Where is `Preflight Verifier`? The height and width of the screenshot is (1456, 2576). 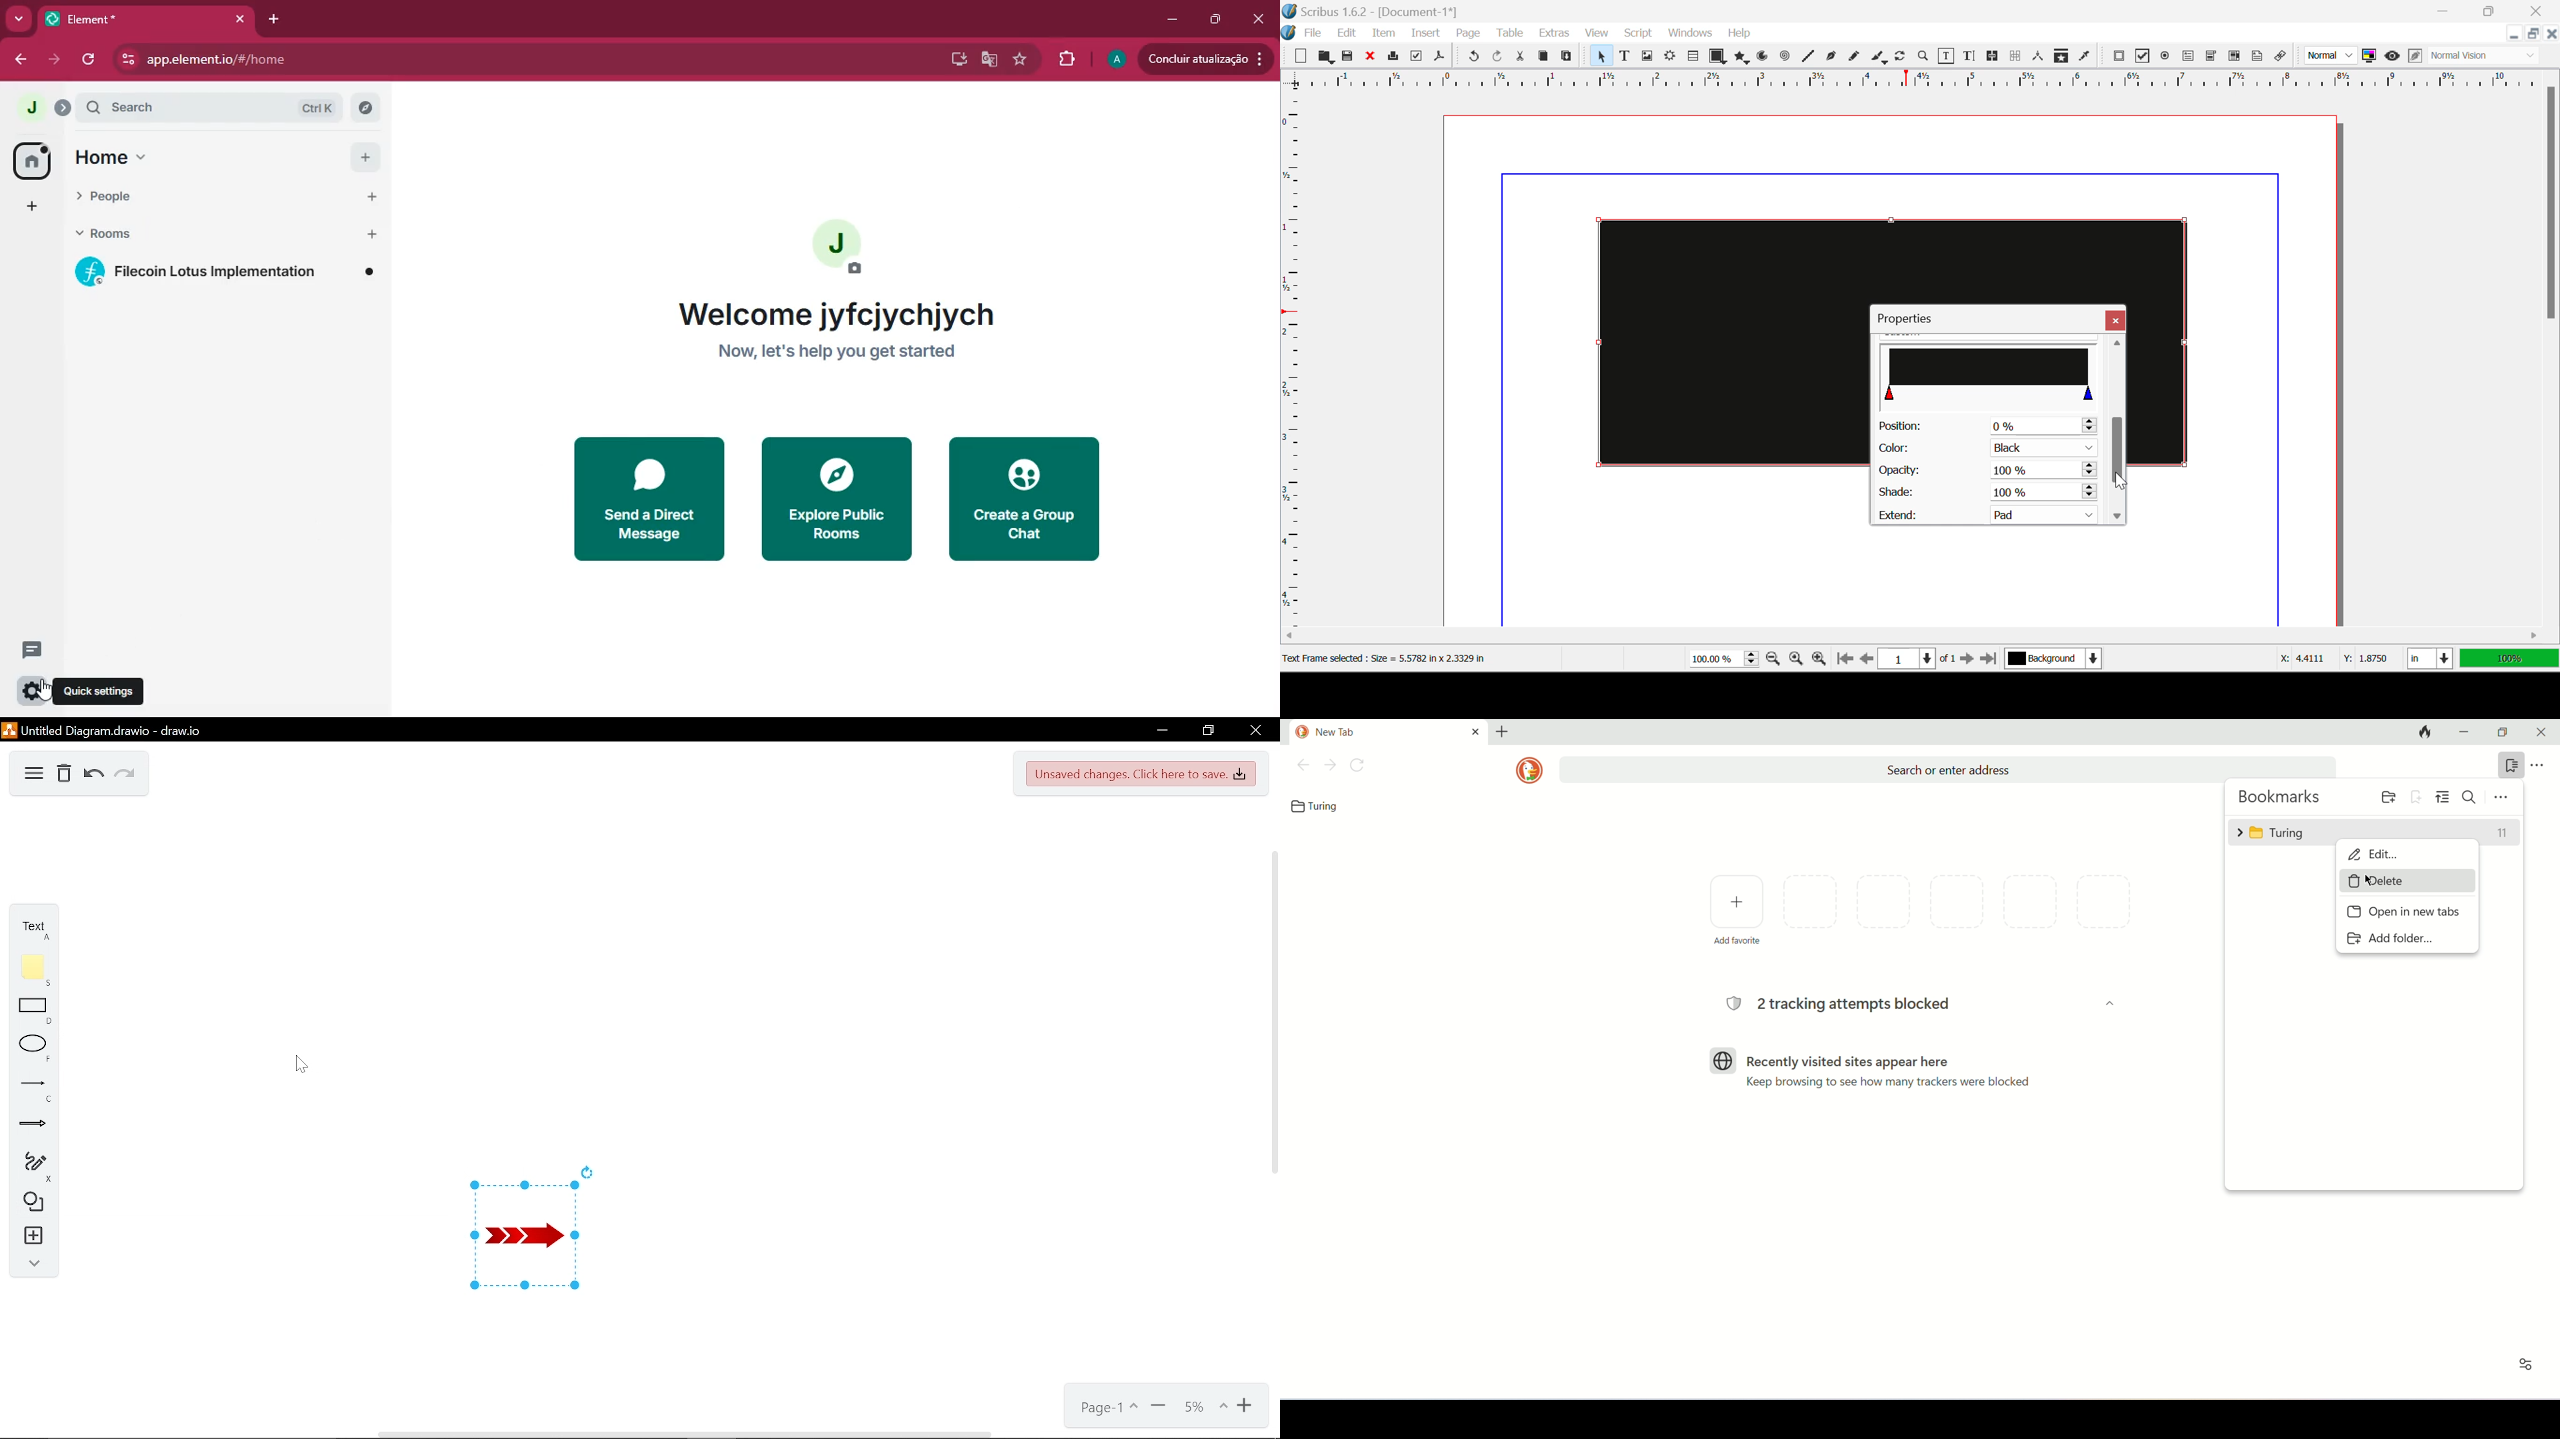
Preflight Verifier is located at coordinates (1416, 58).